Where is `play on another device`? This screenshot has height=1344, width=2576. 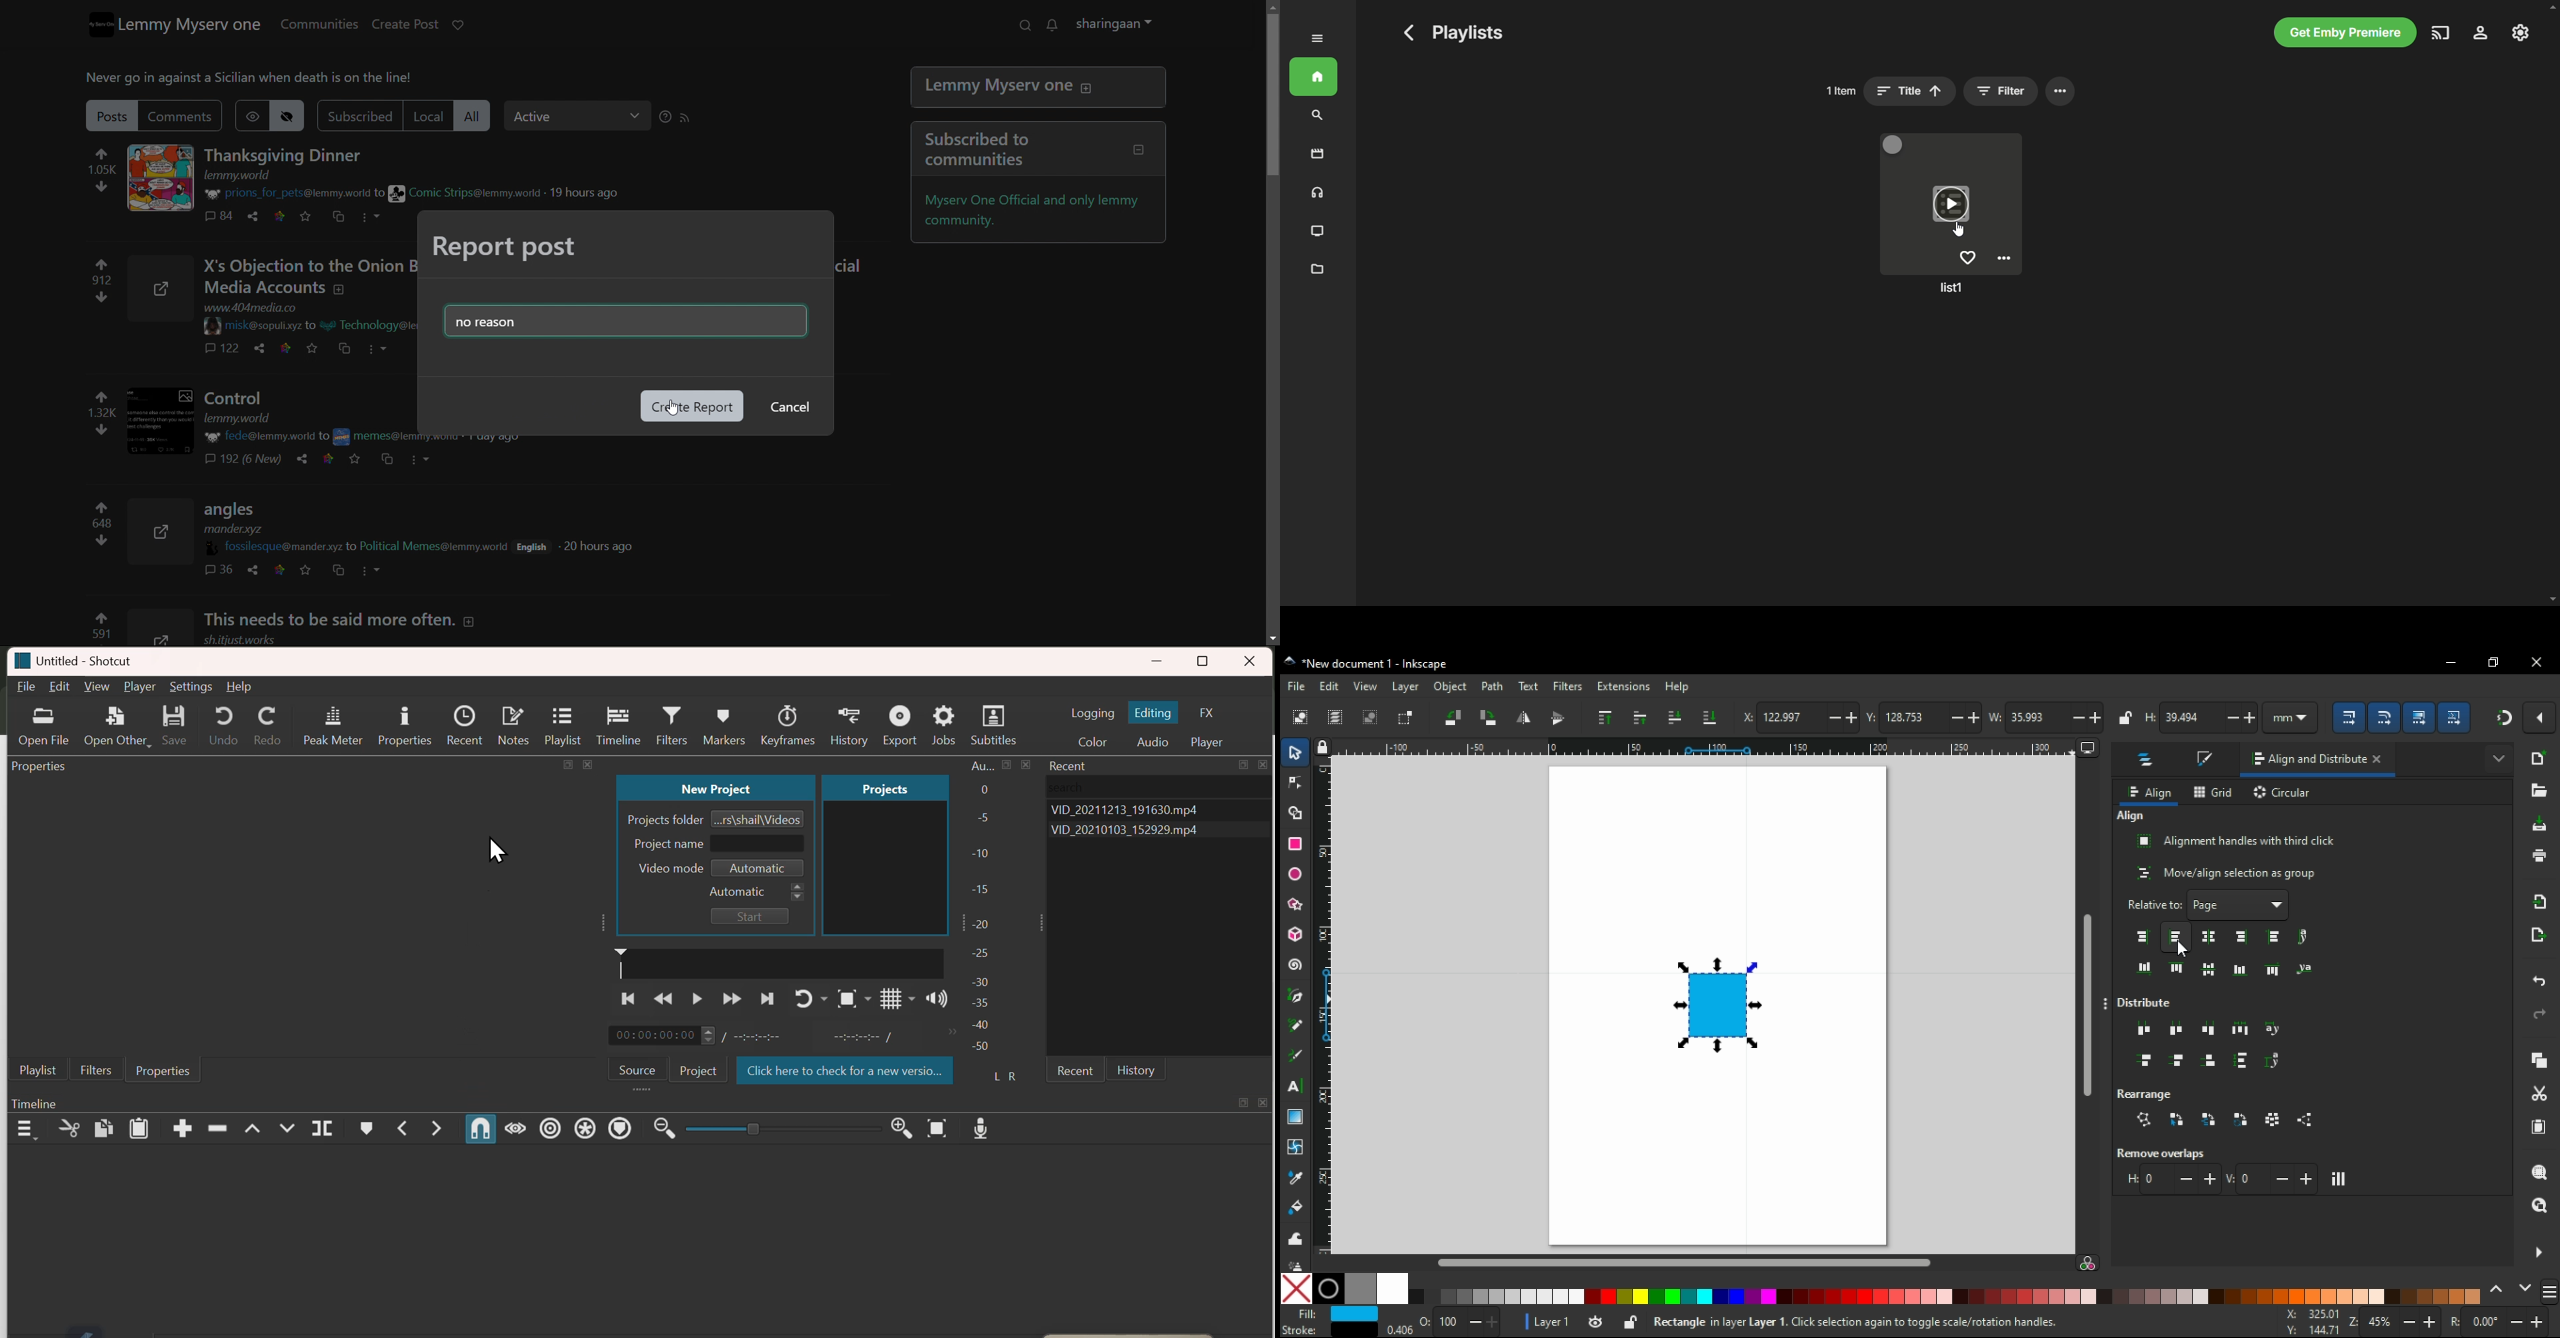 play on another device is located at coordinates (2441, 33).